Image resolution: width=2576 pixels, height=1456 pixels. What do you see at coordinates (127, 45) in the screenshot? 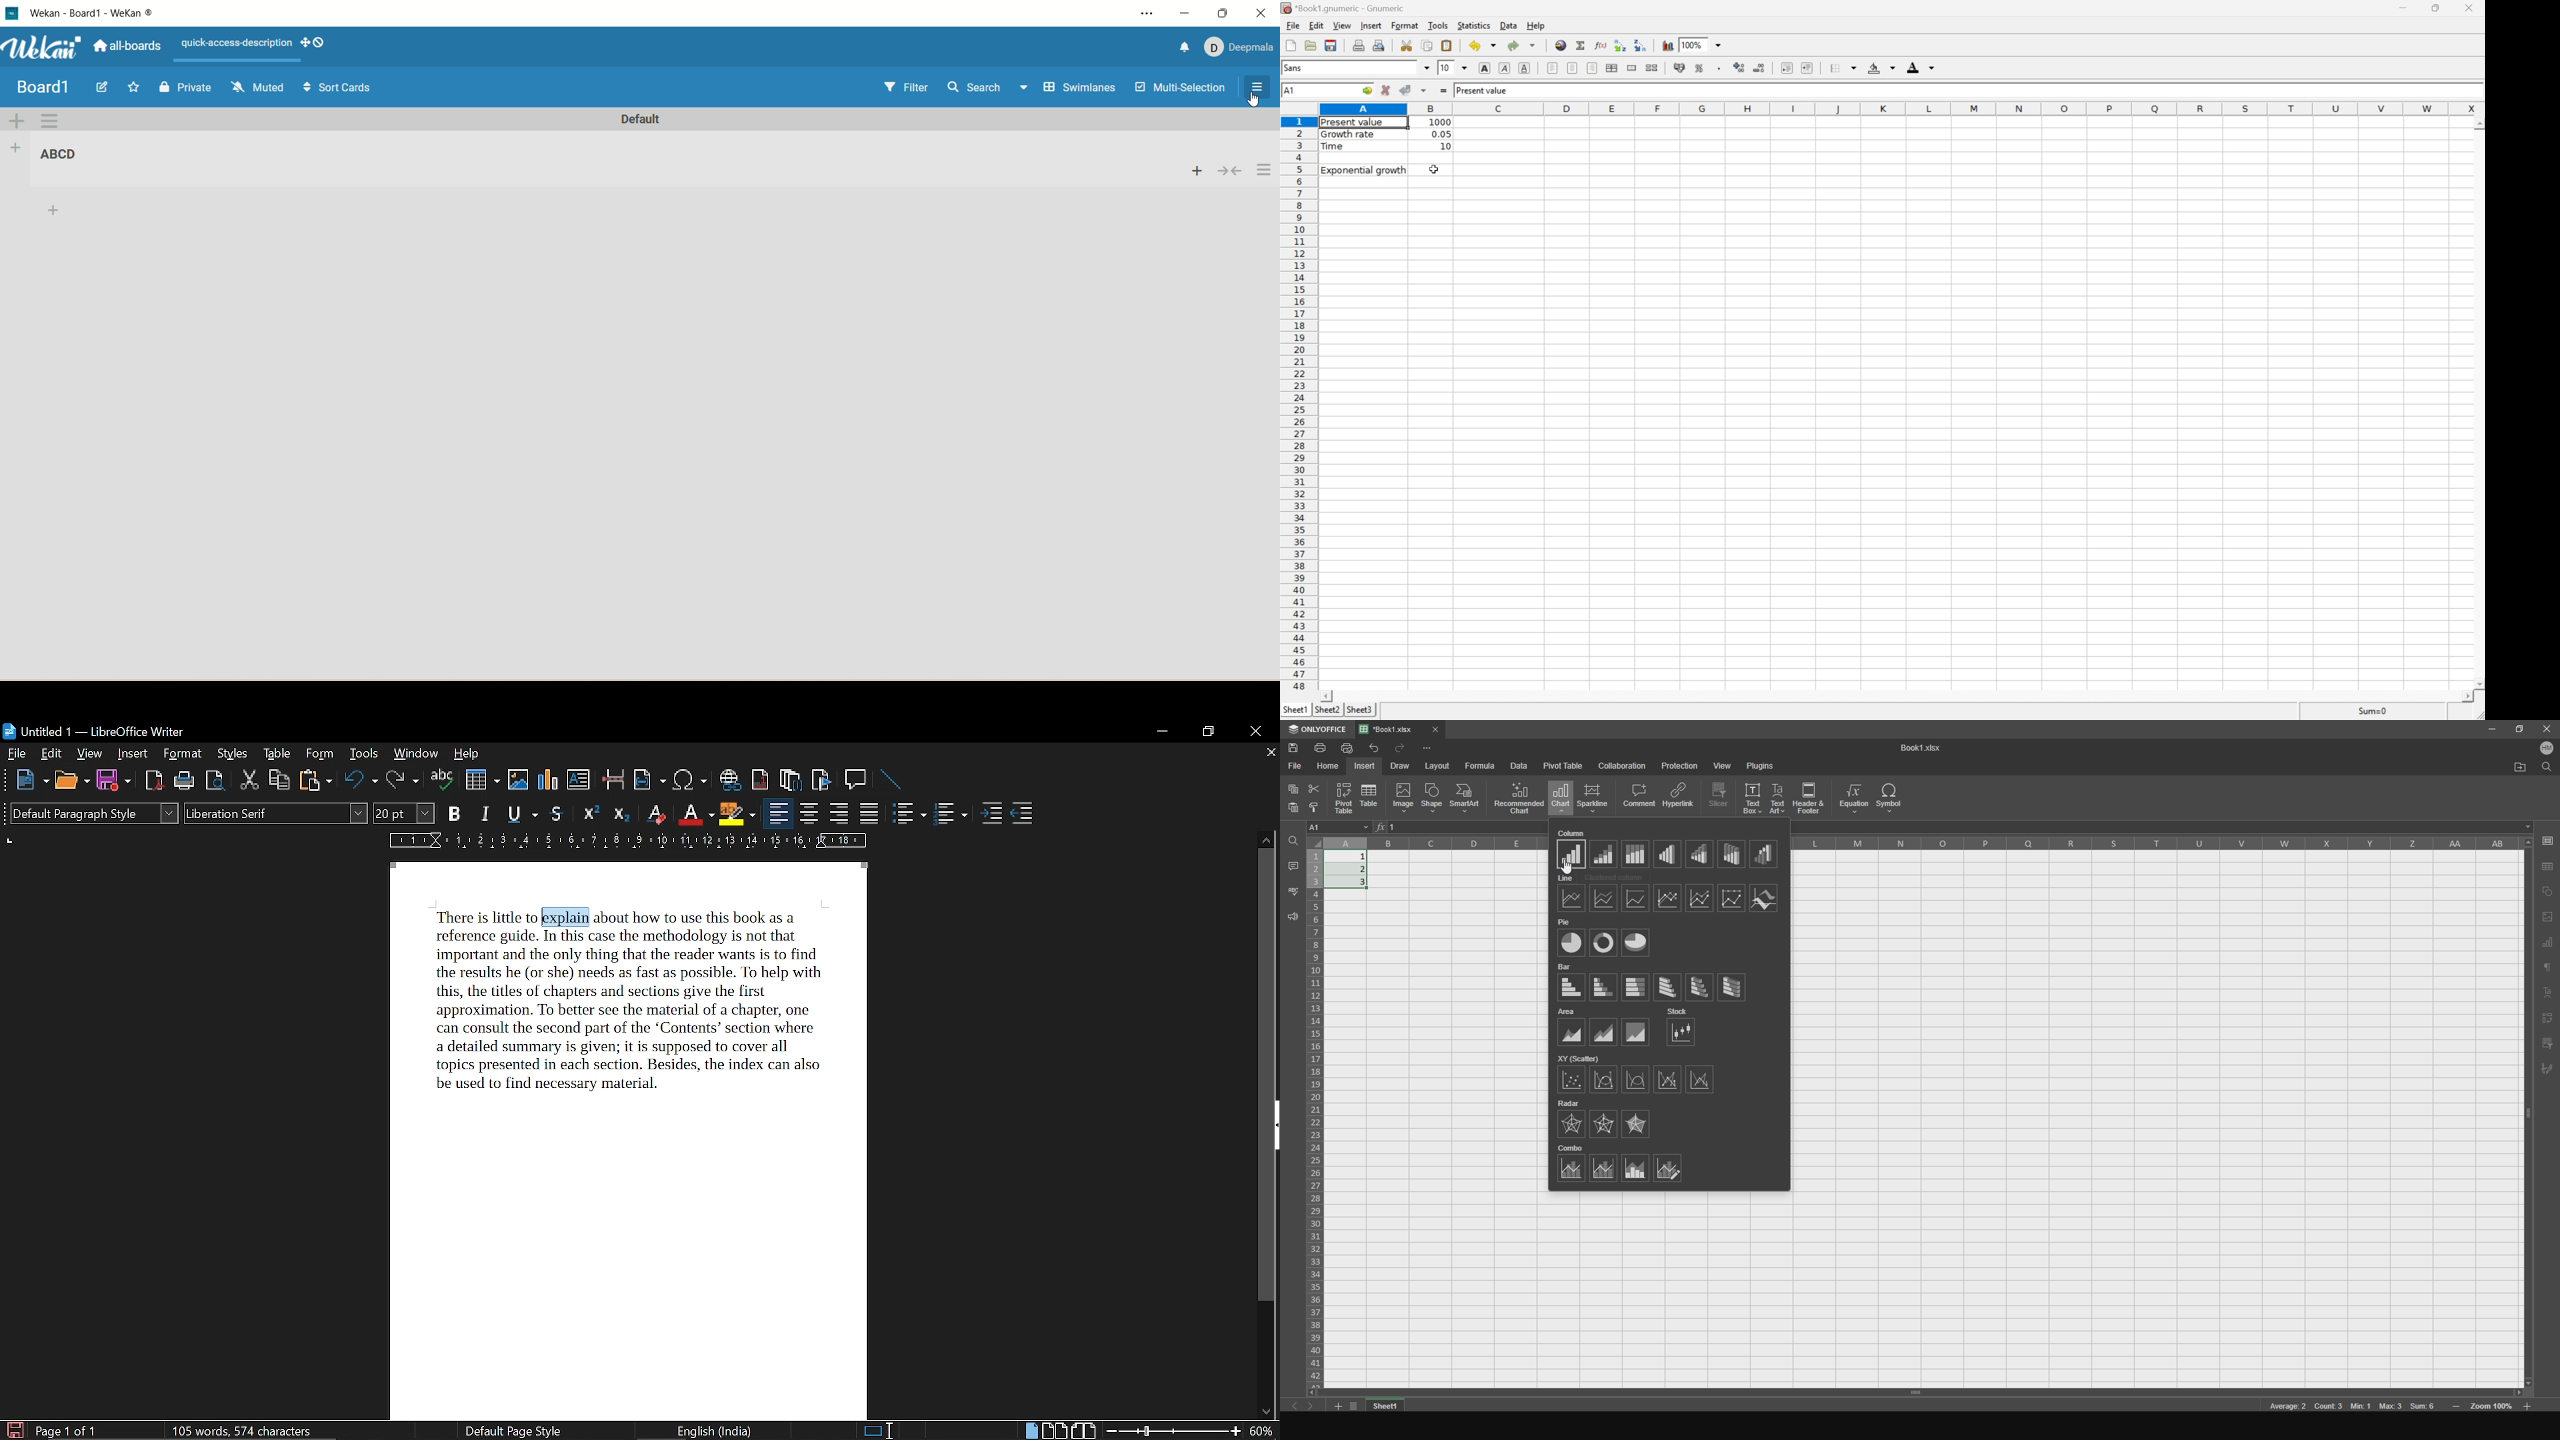
I see `all boards` at bounding box center [127, 45].